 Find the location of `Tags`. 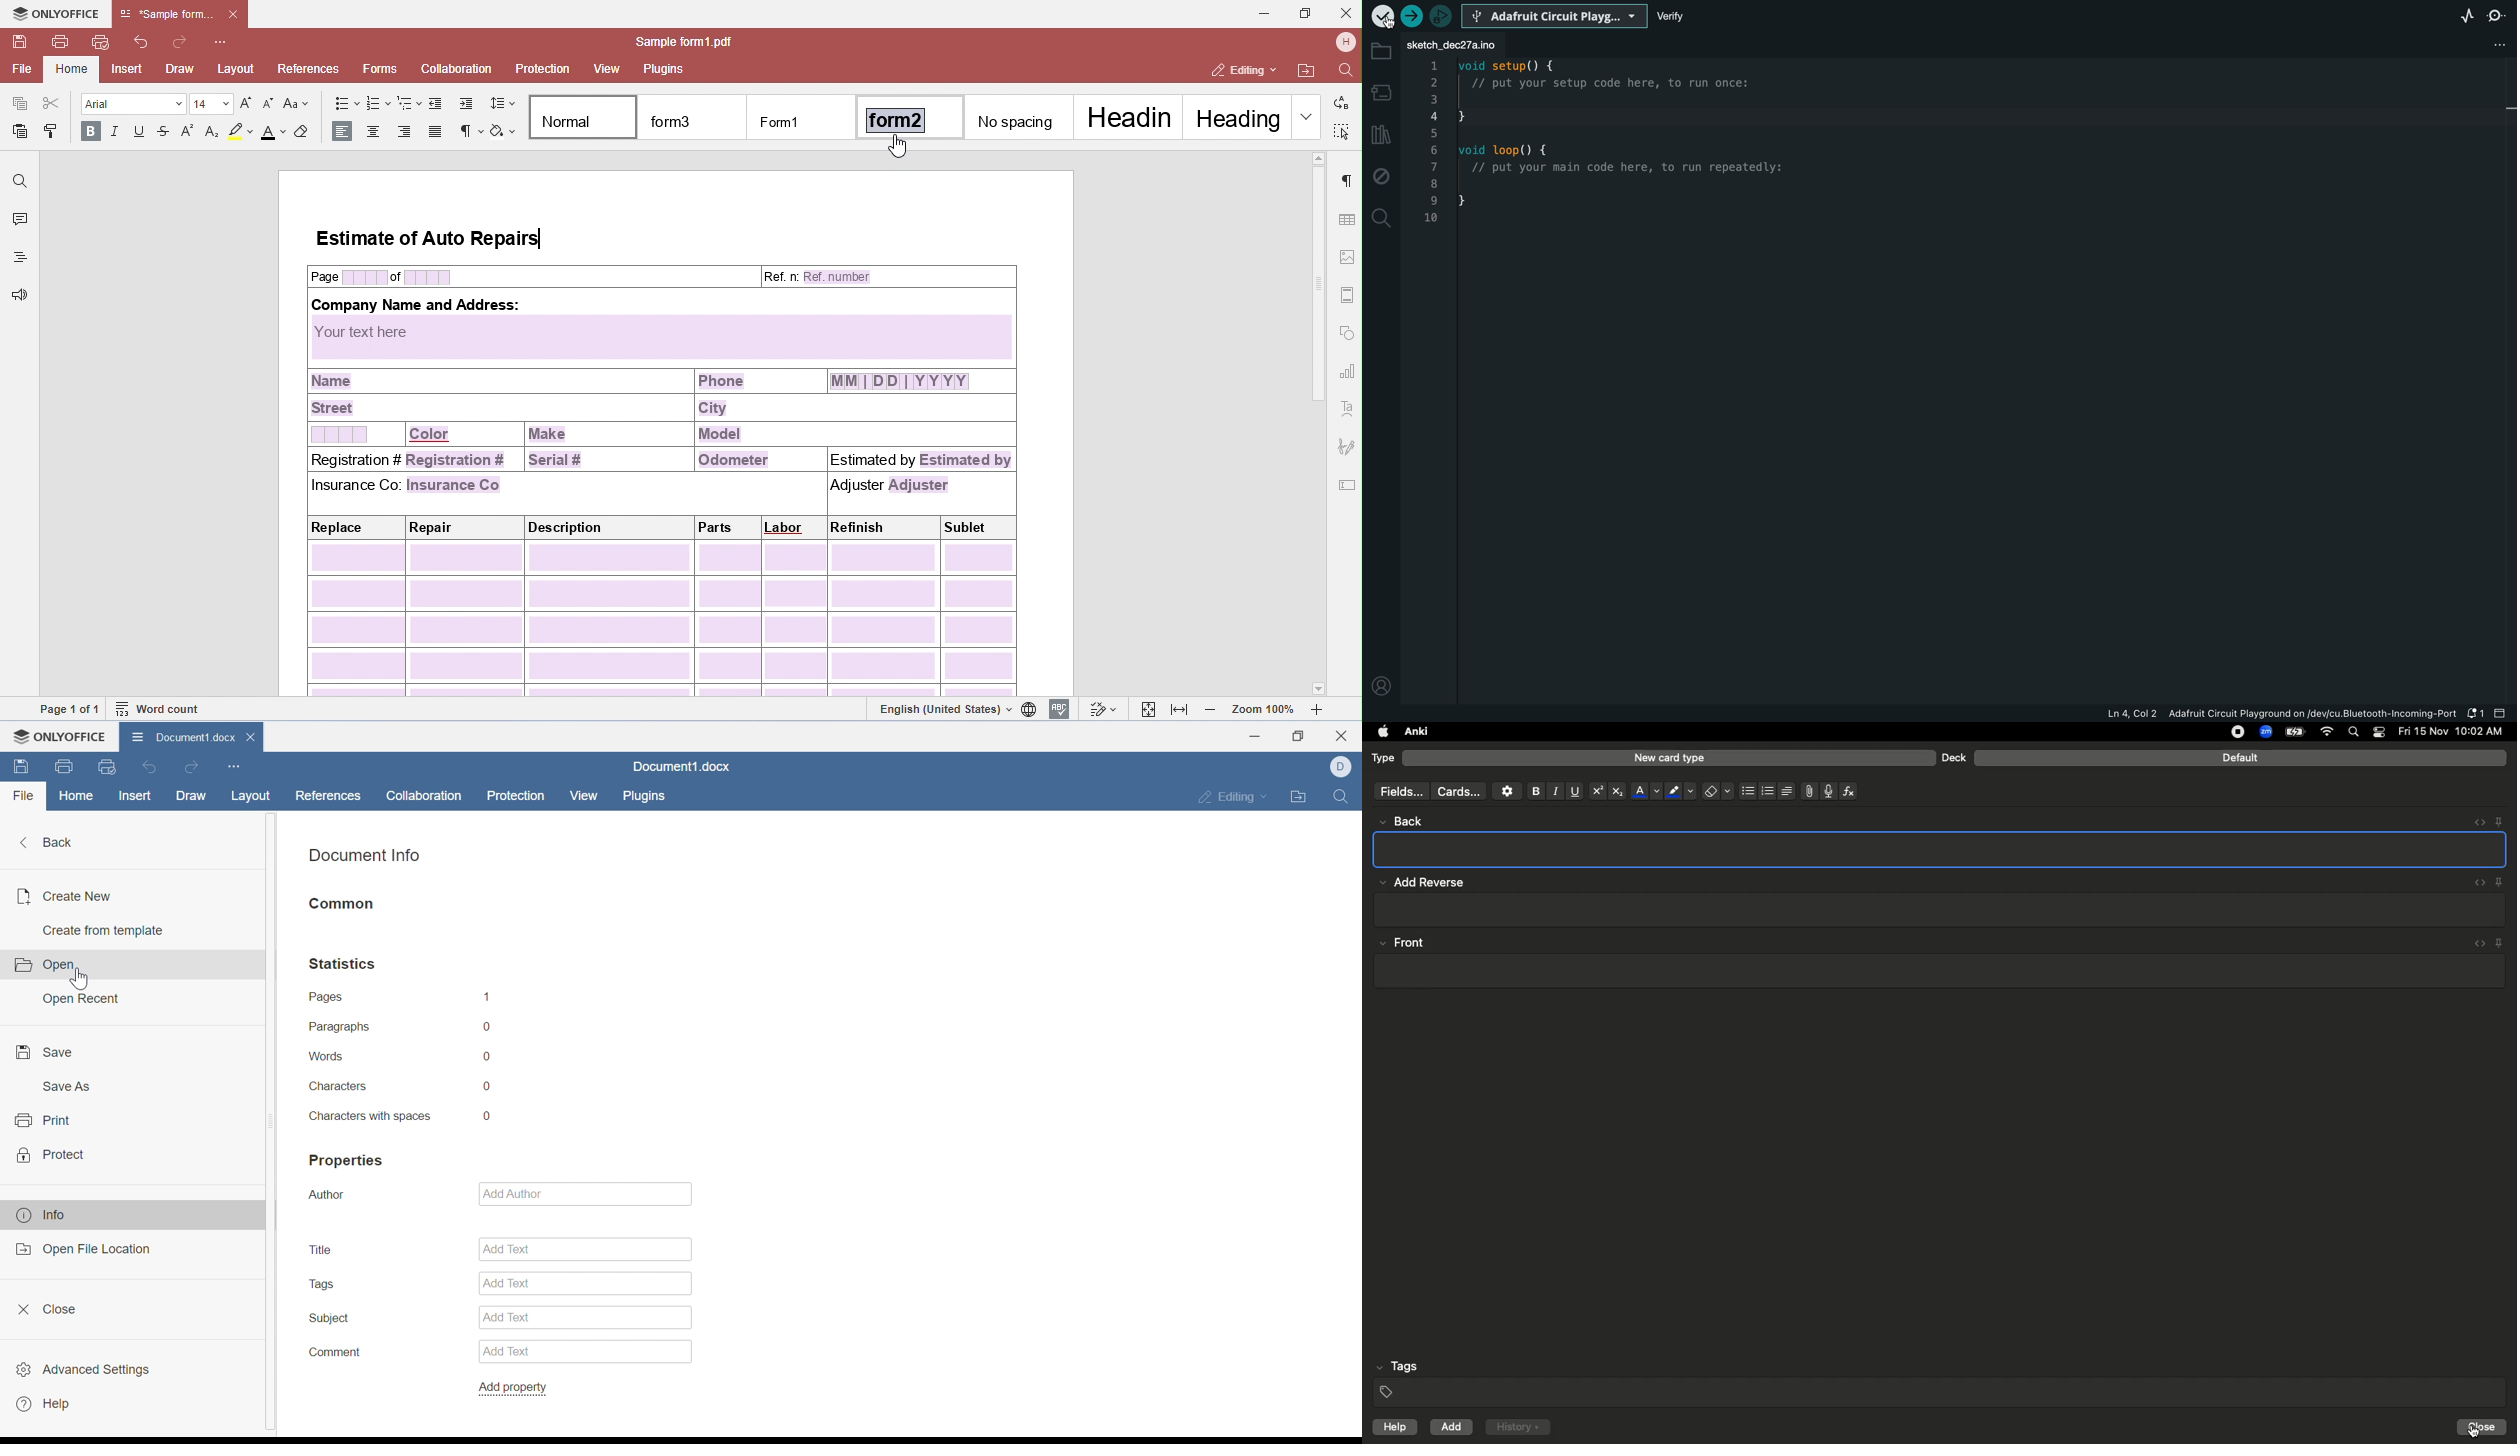

Tags is located at coordinates (1941, 1380).